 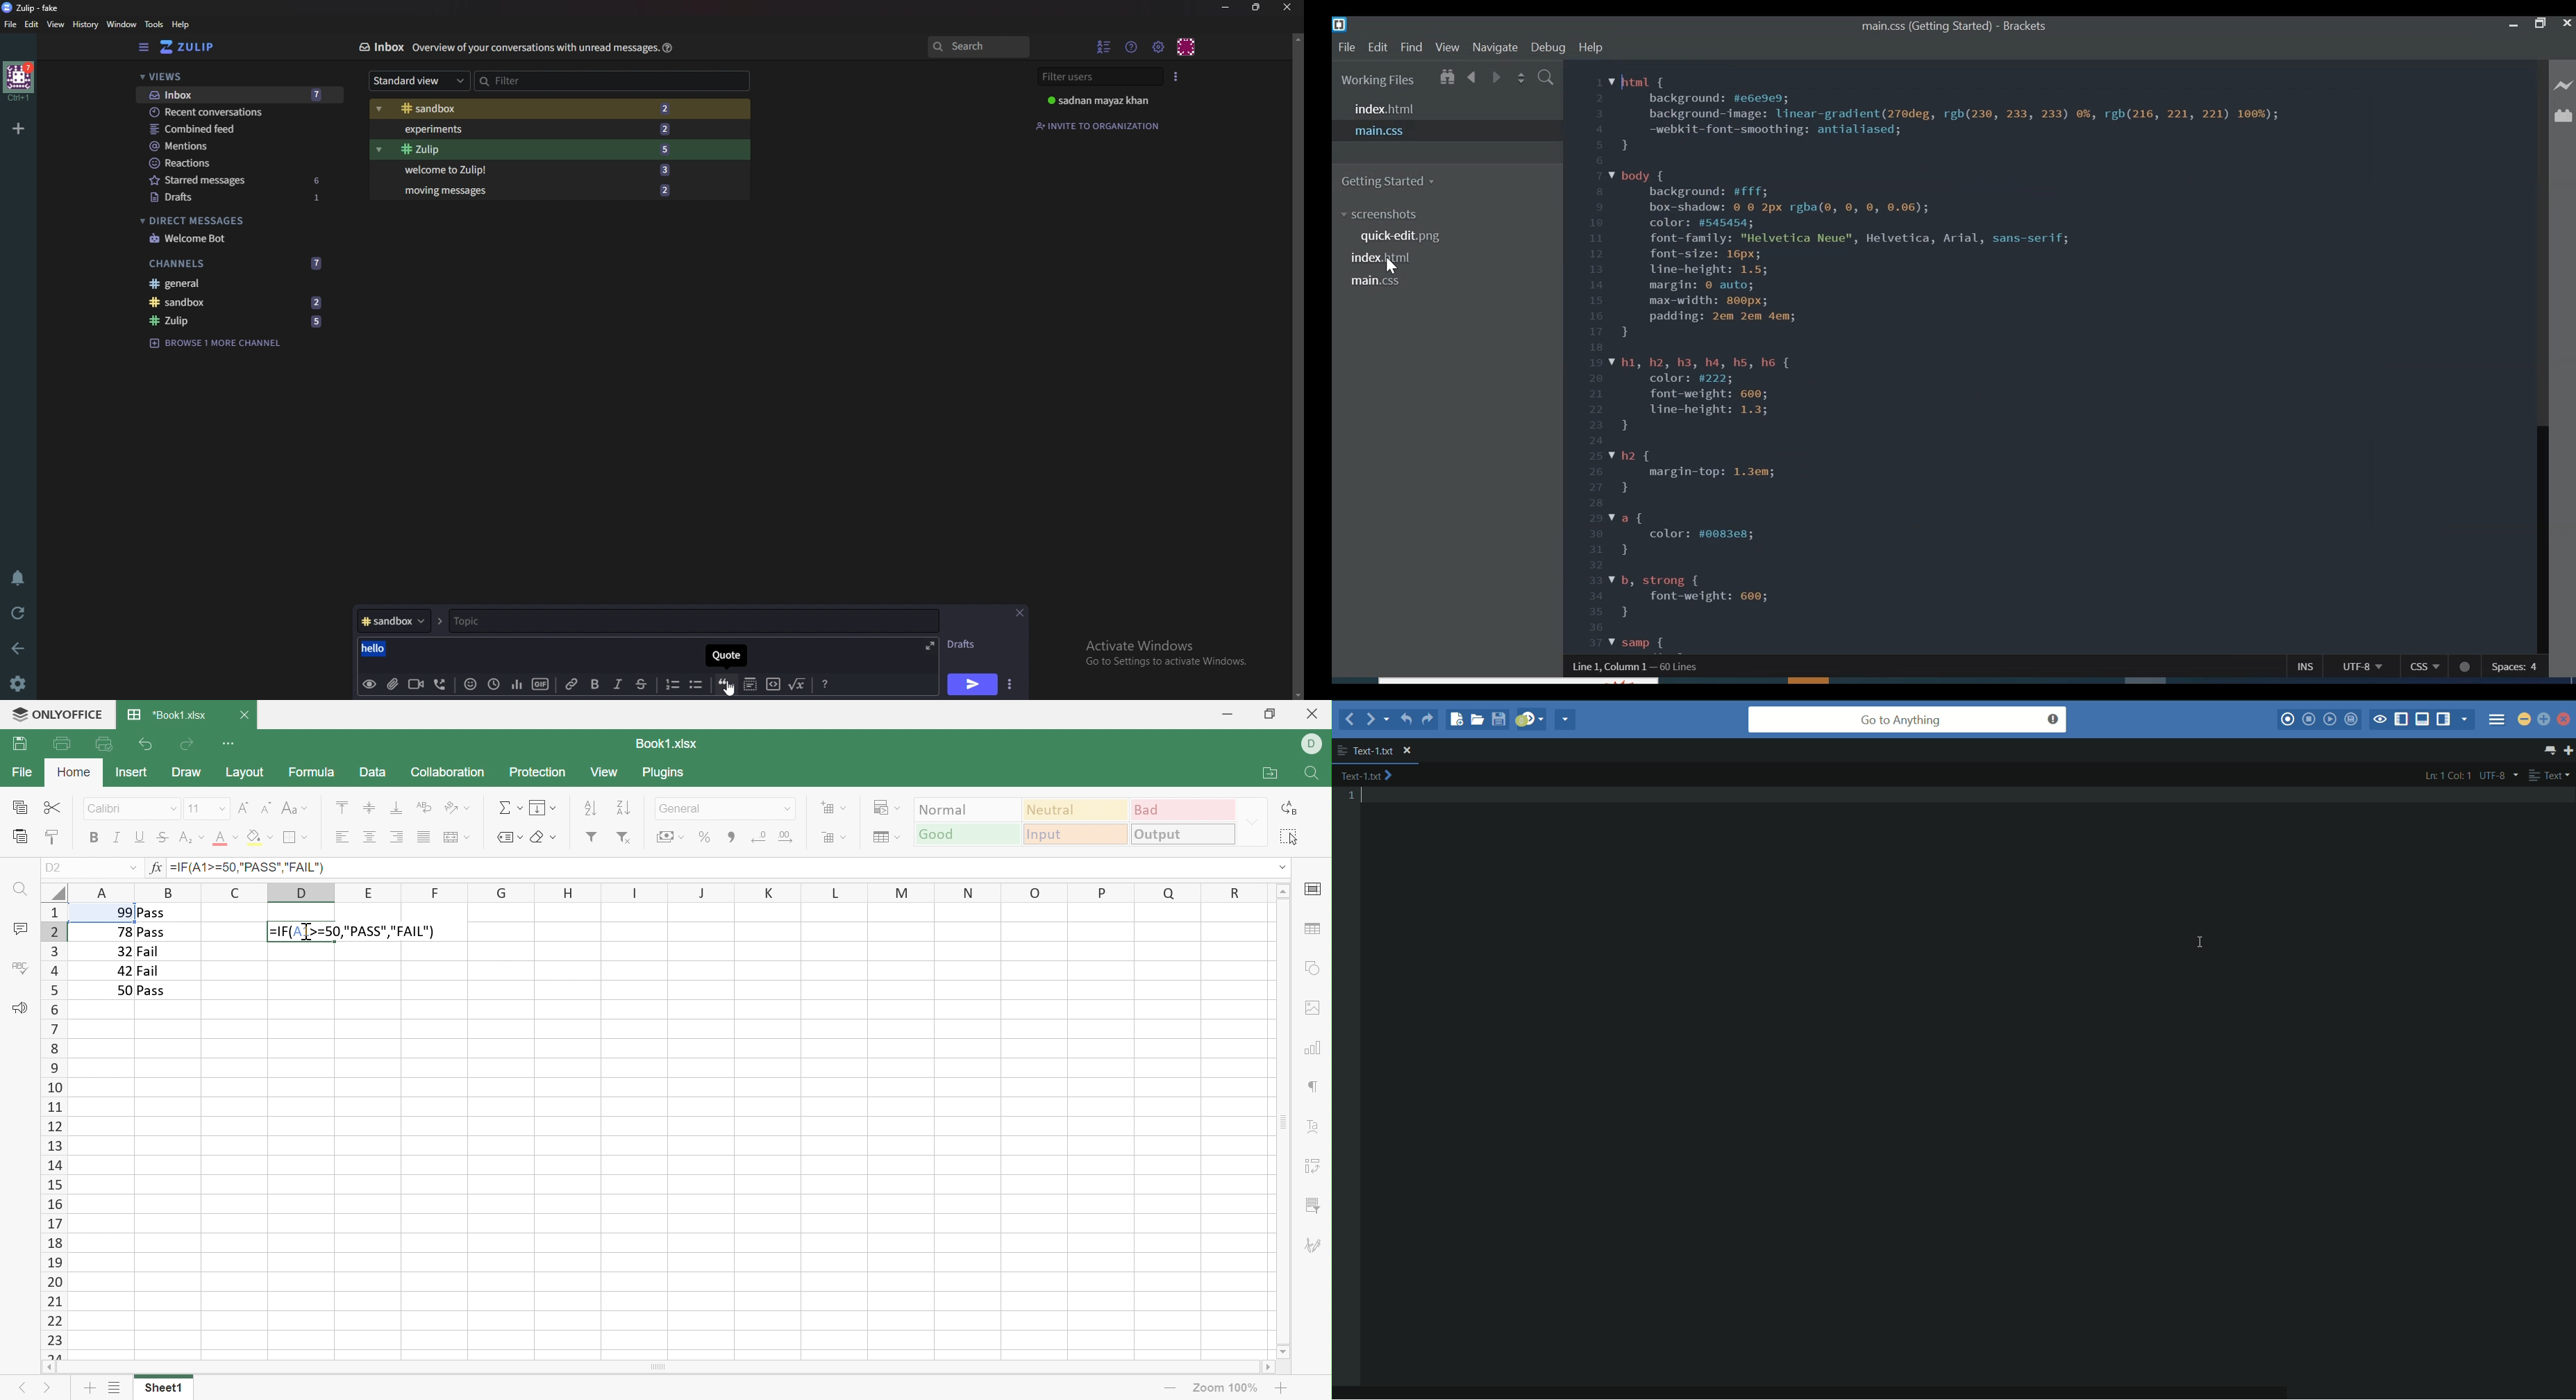 What do you see at coordinates (1165, 655) in the screenshot?
I see `Activate Windows
Go to Settings to activate Windows.` at bounding box center [1165, 655].